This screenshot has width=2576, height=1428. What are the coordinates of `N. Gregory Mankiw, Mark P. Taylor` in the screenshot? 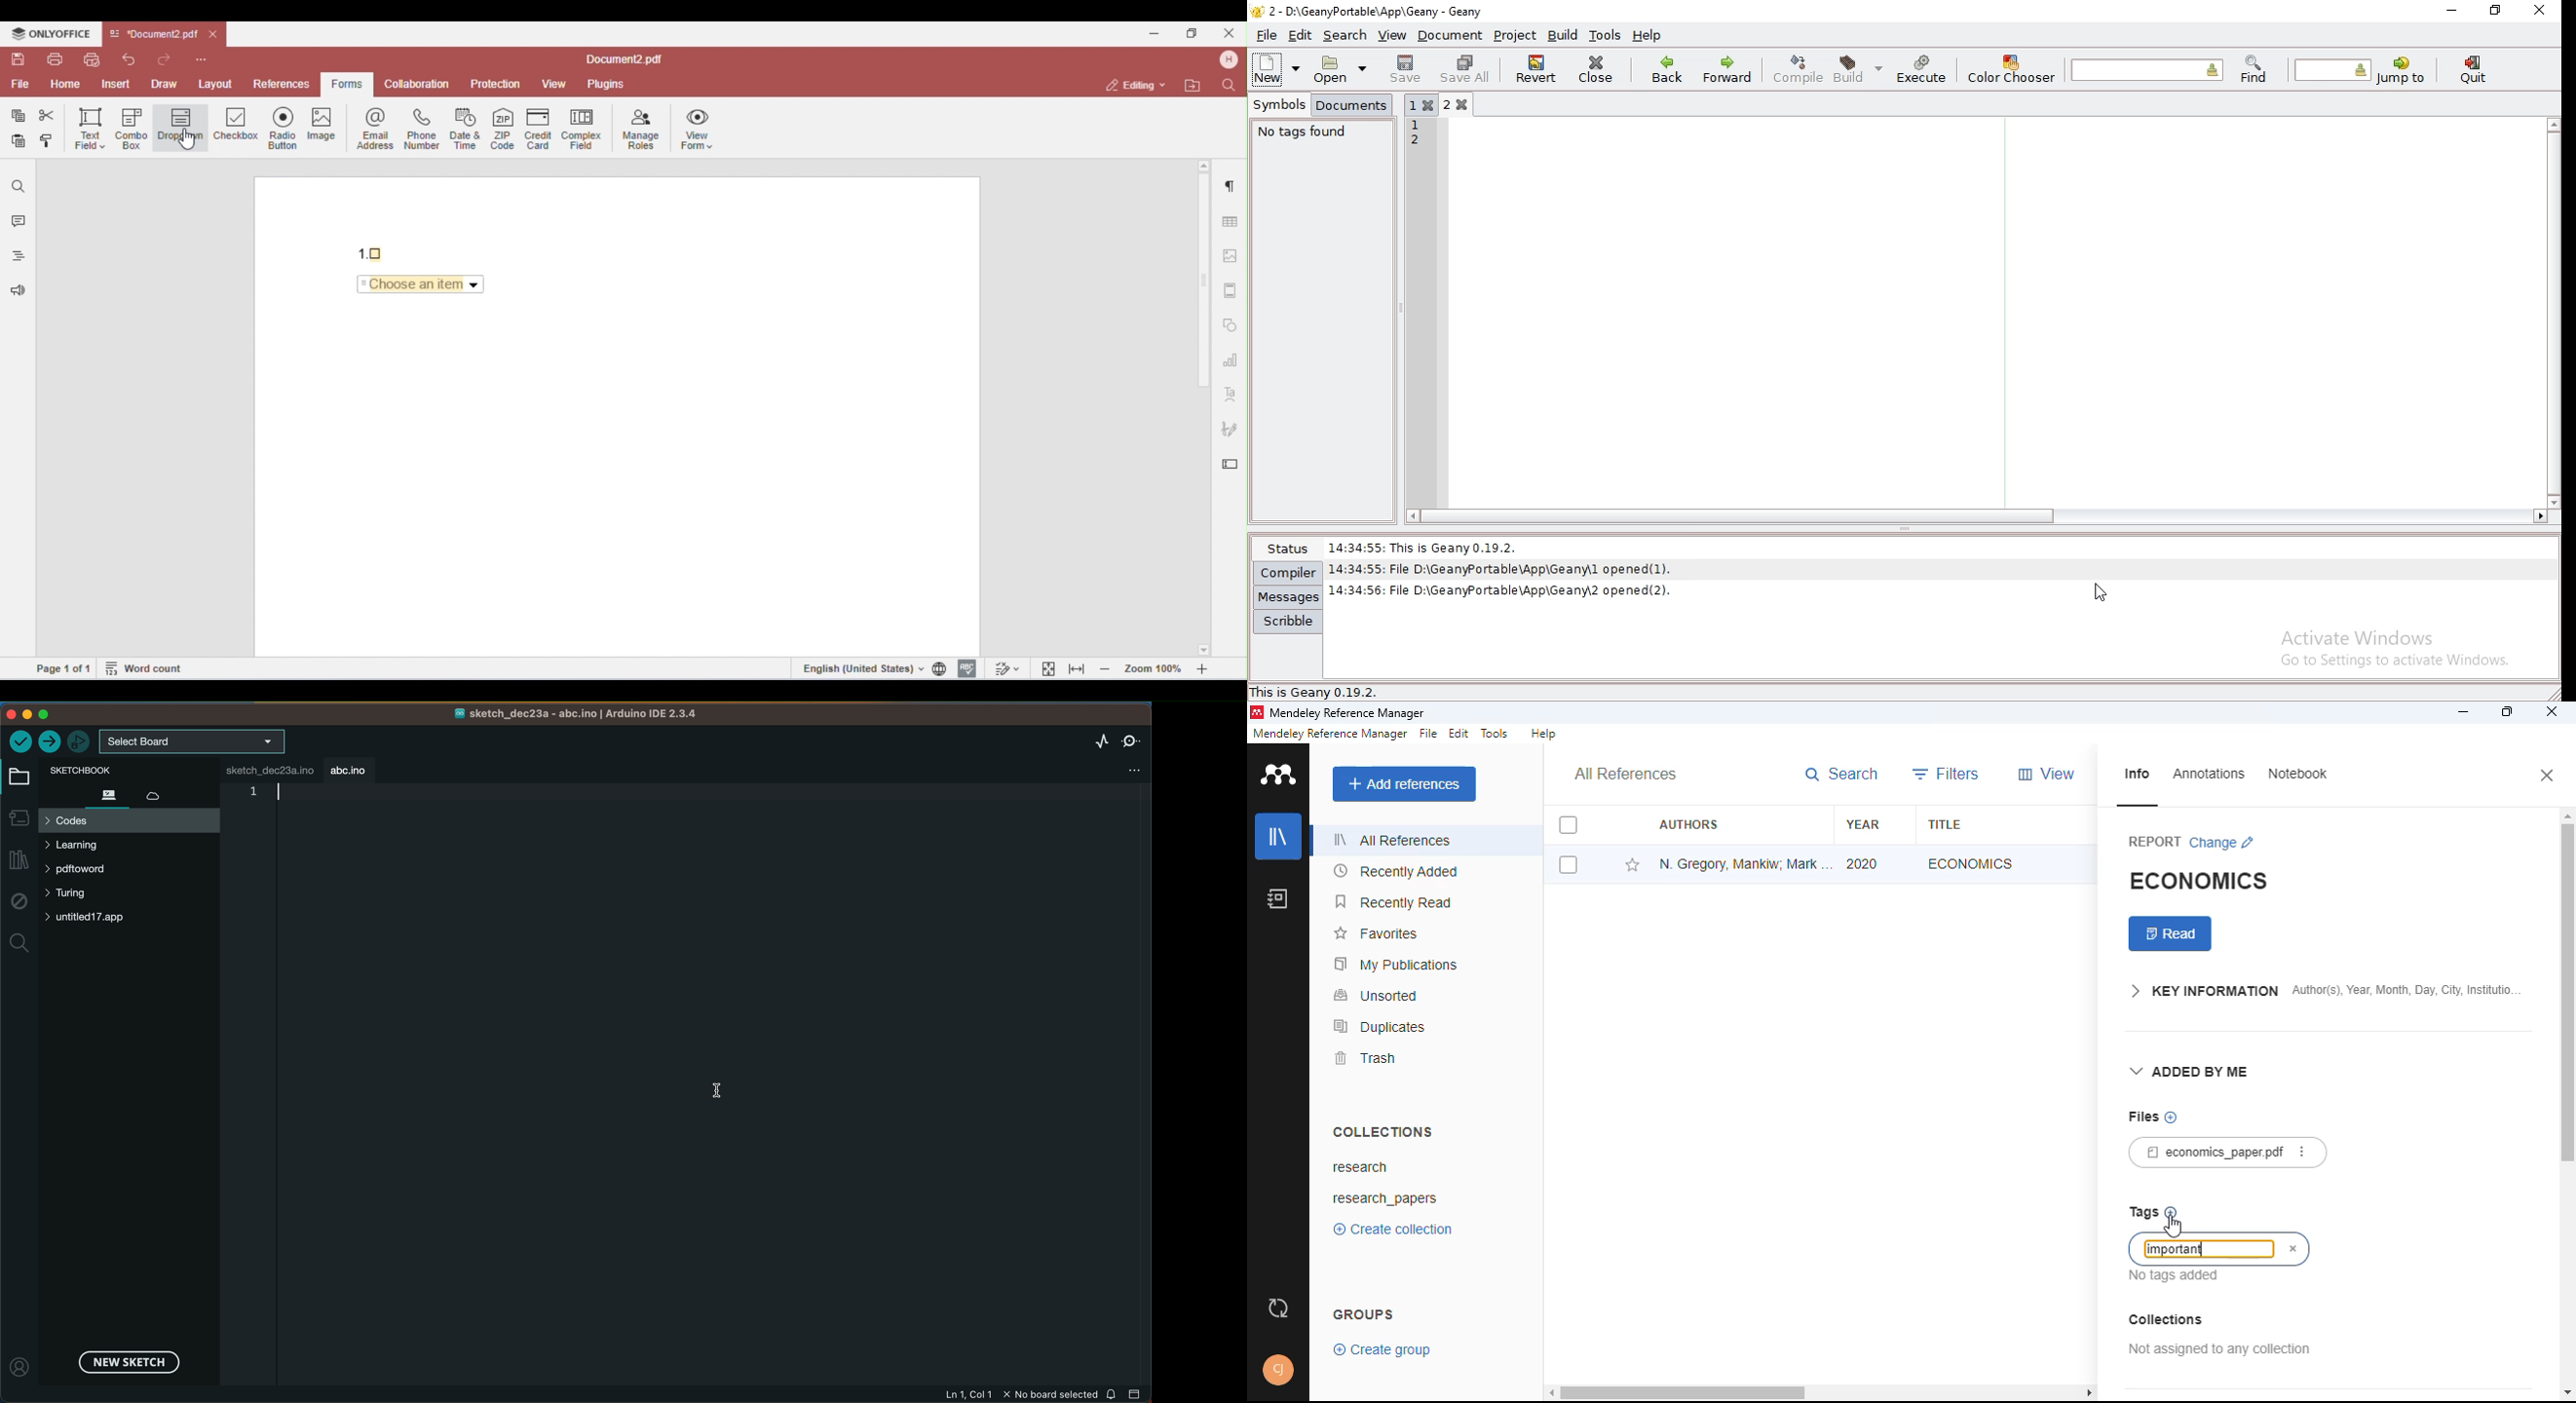 It's located at (1746, 863).